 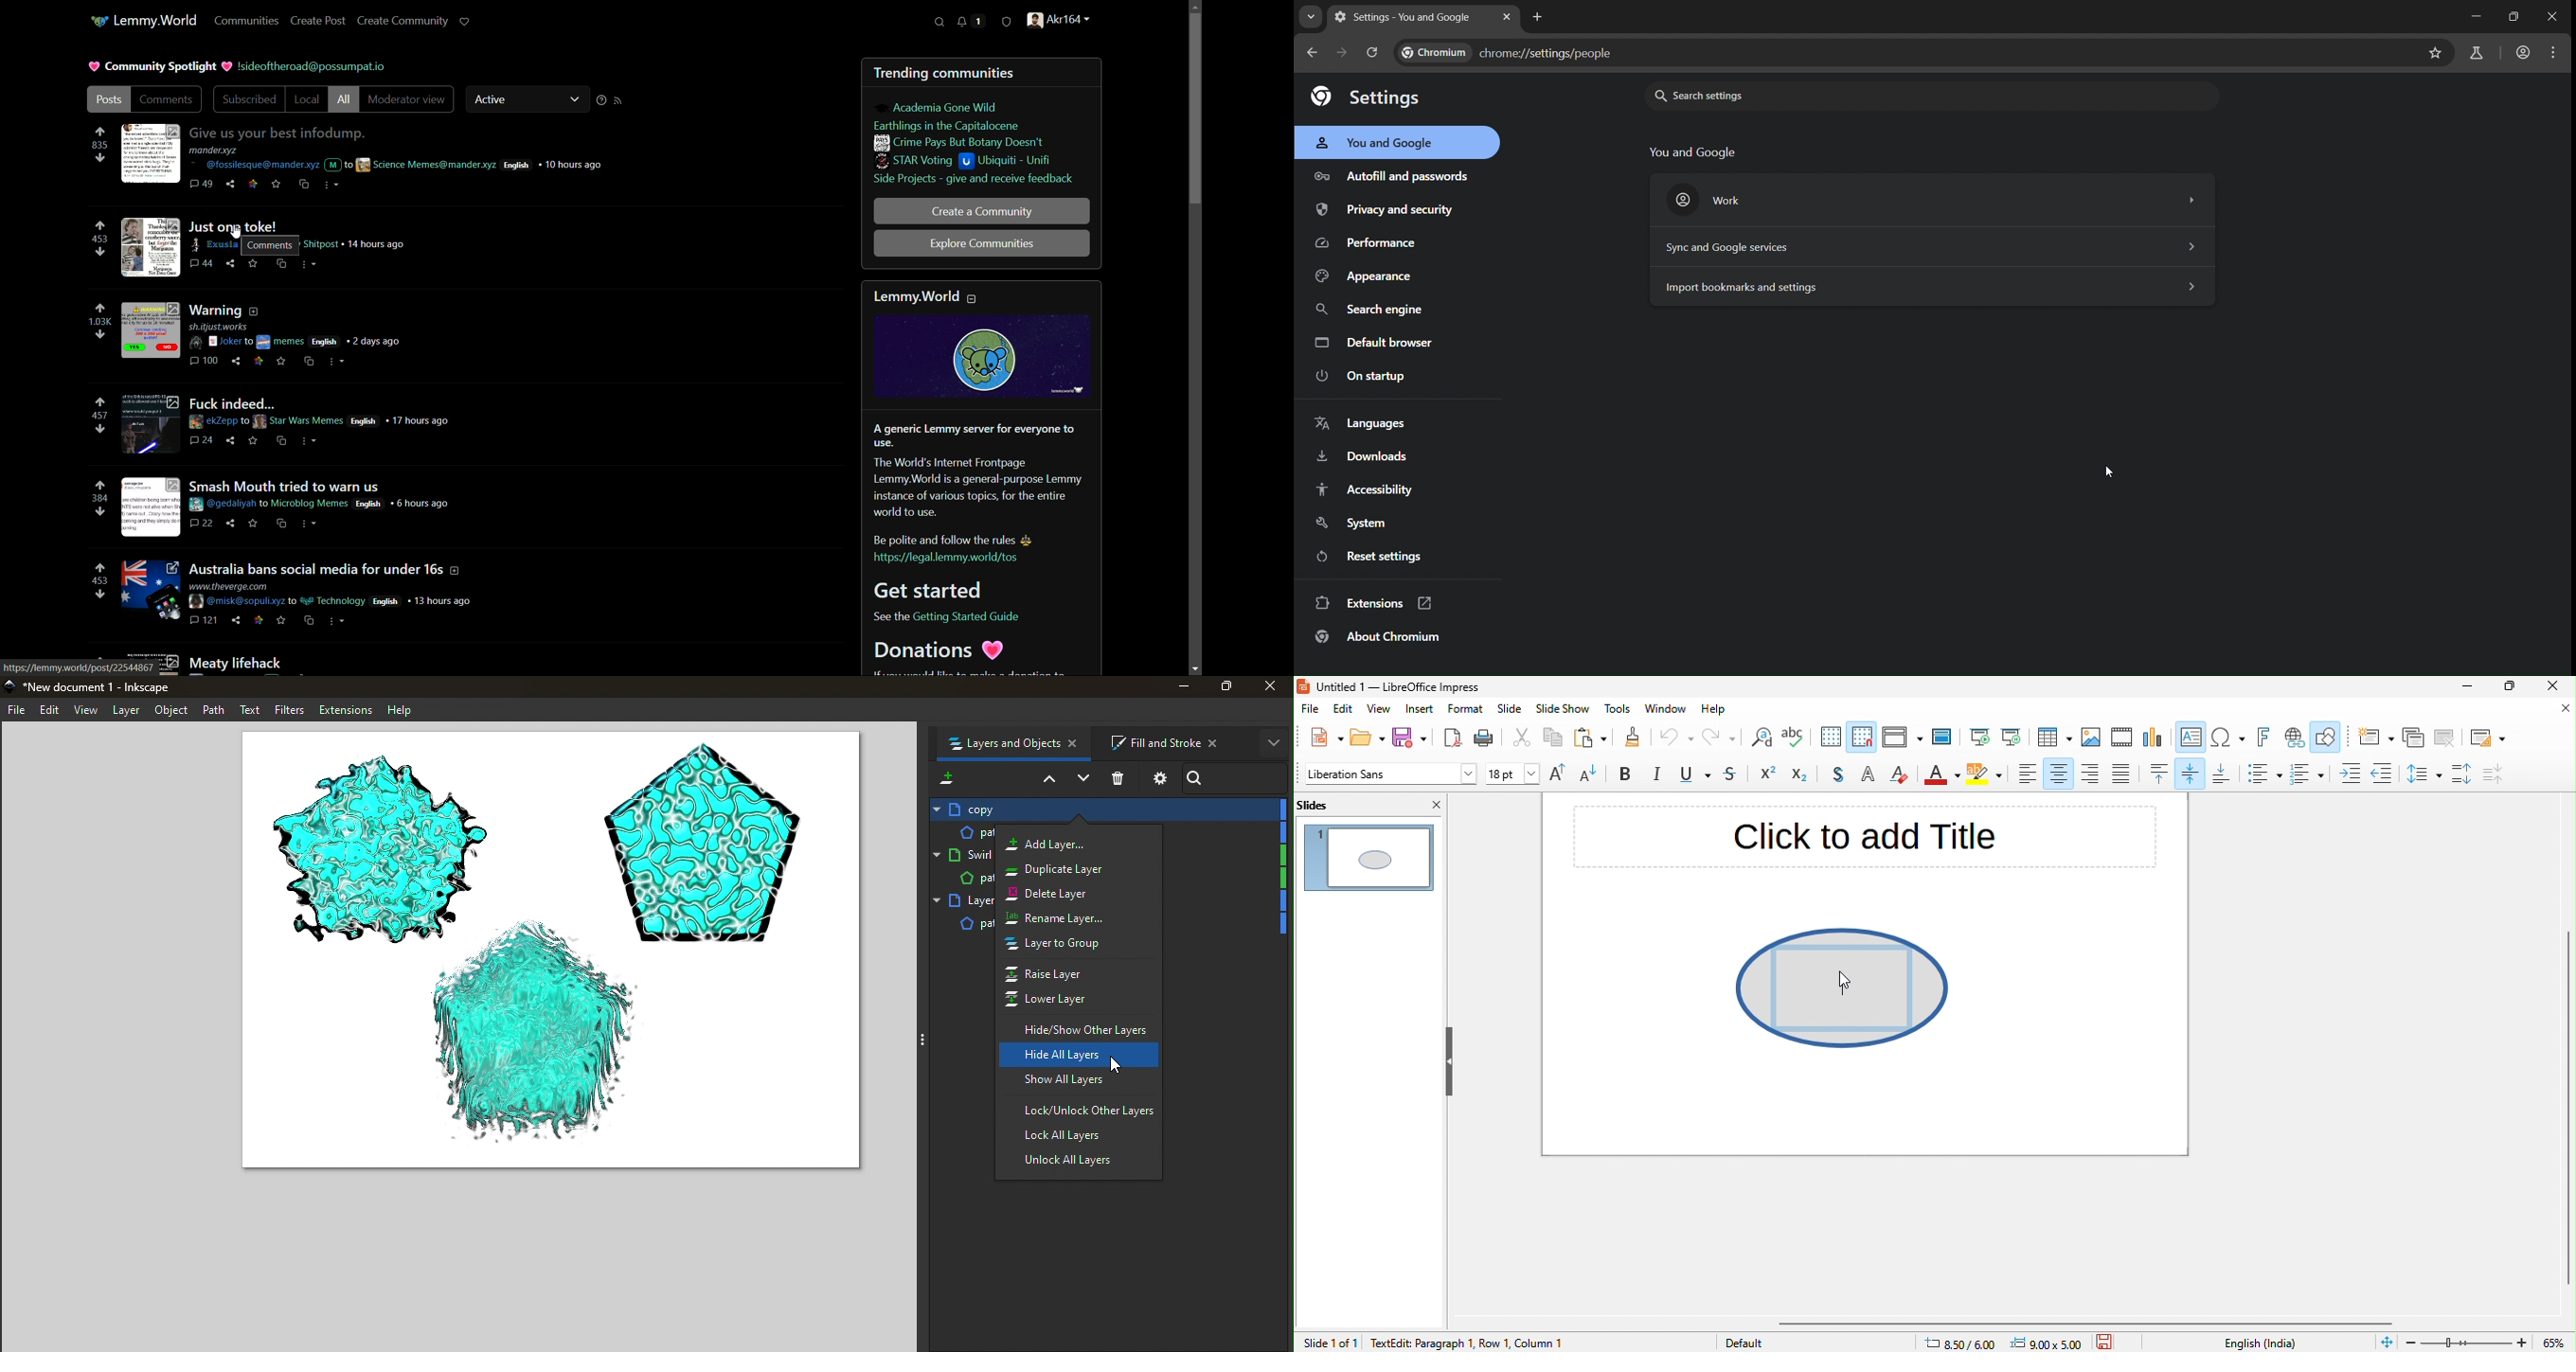 I want to click on align vertically, so click(x=2192, y=773).